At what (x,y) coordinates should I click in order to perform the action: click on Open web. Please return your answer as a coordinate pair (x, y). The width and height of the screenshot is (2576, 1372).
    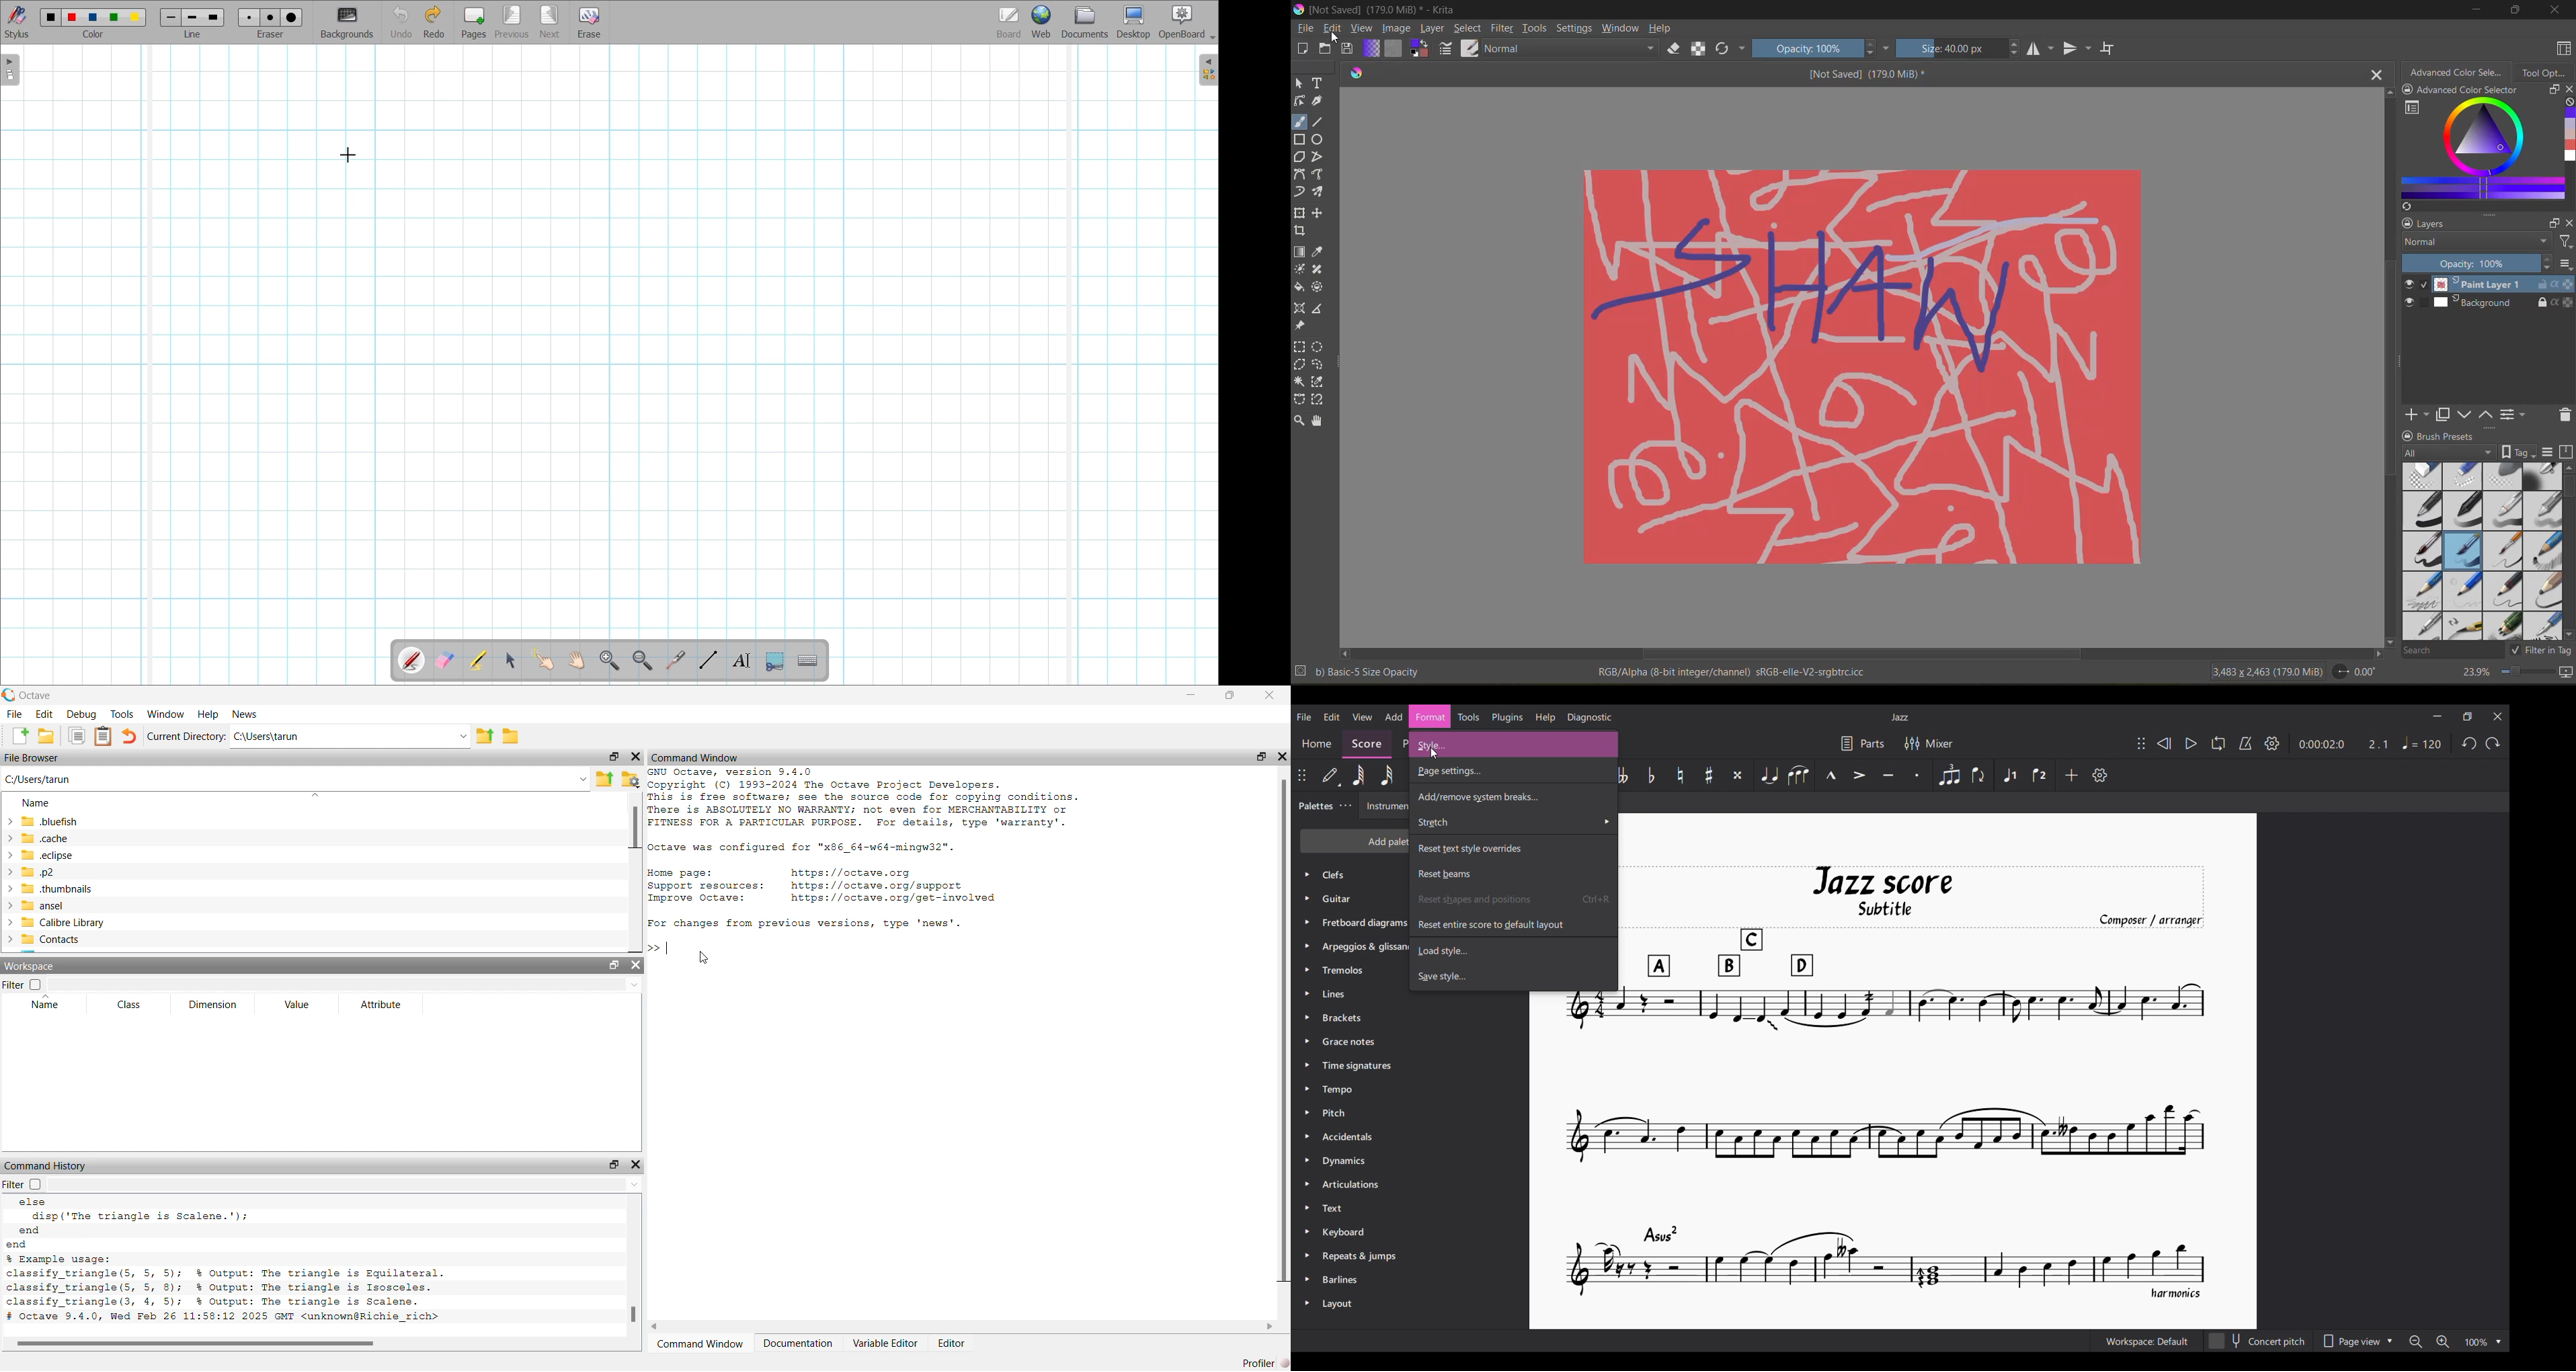
    Looking at the image, I should click on (1042, 22).